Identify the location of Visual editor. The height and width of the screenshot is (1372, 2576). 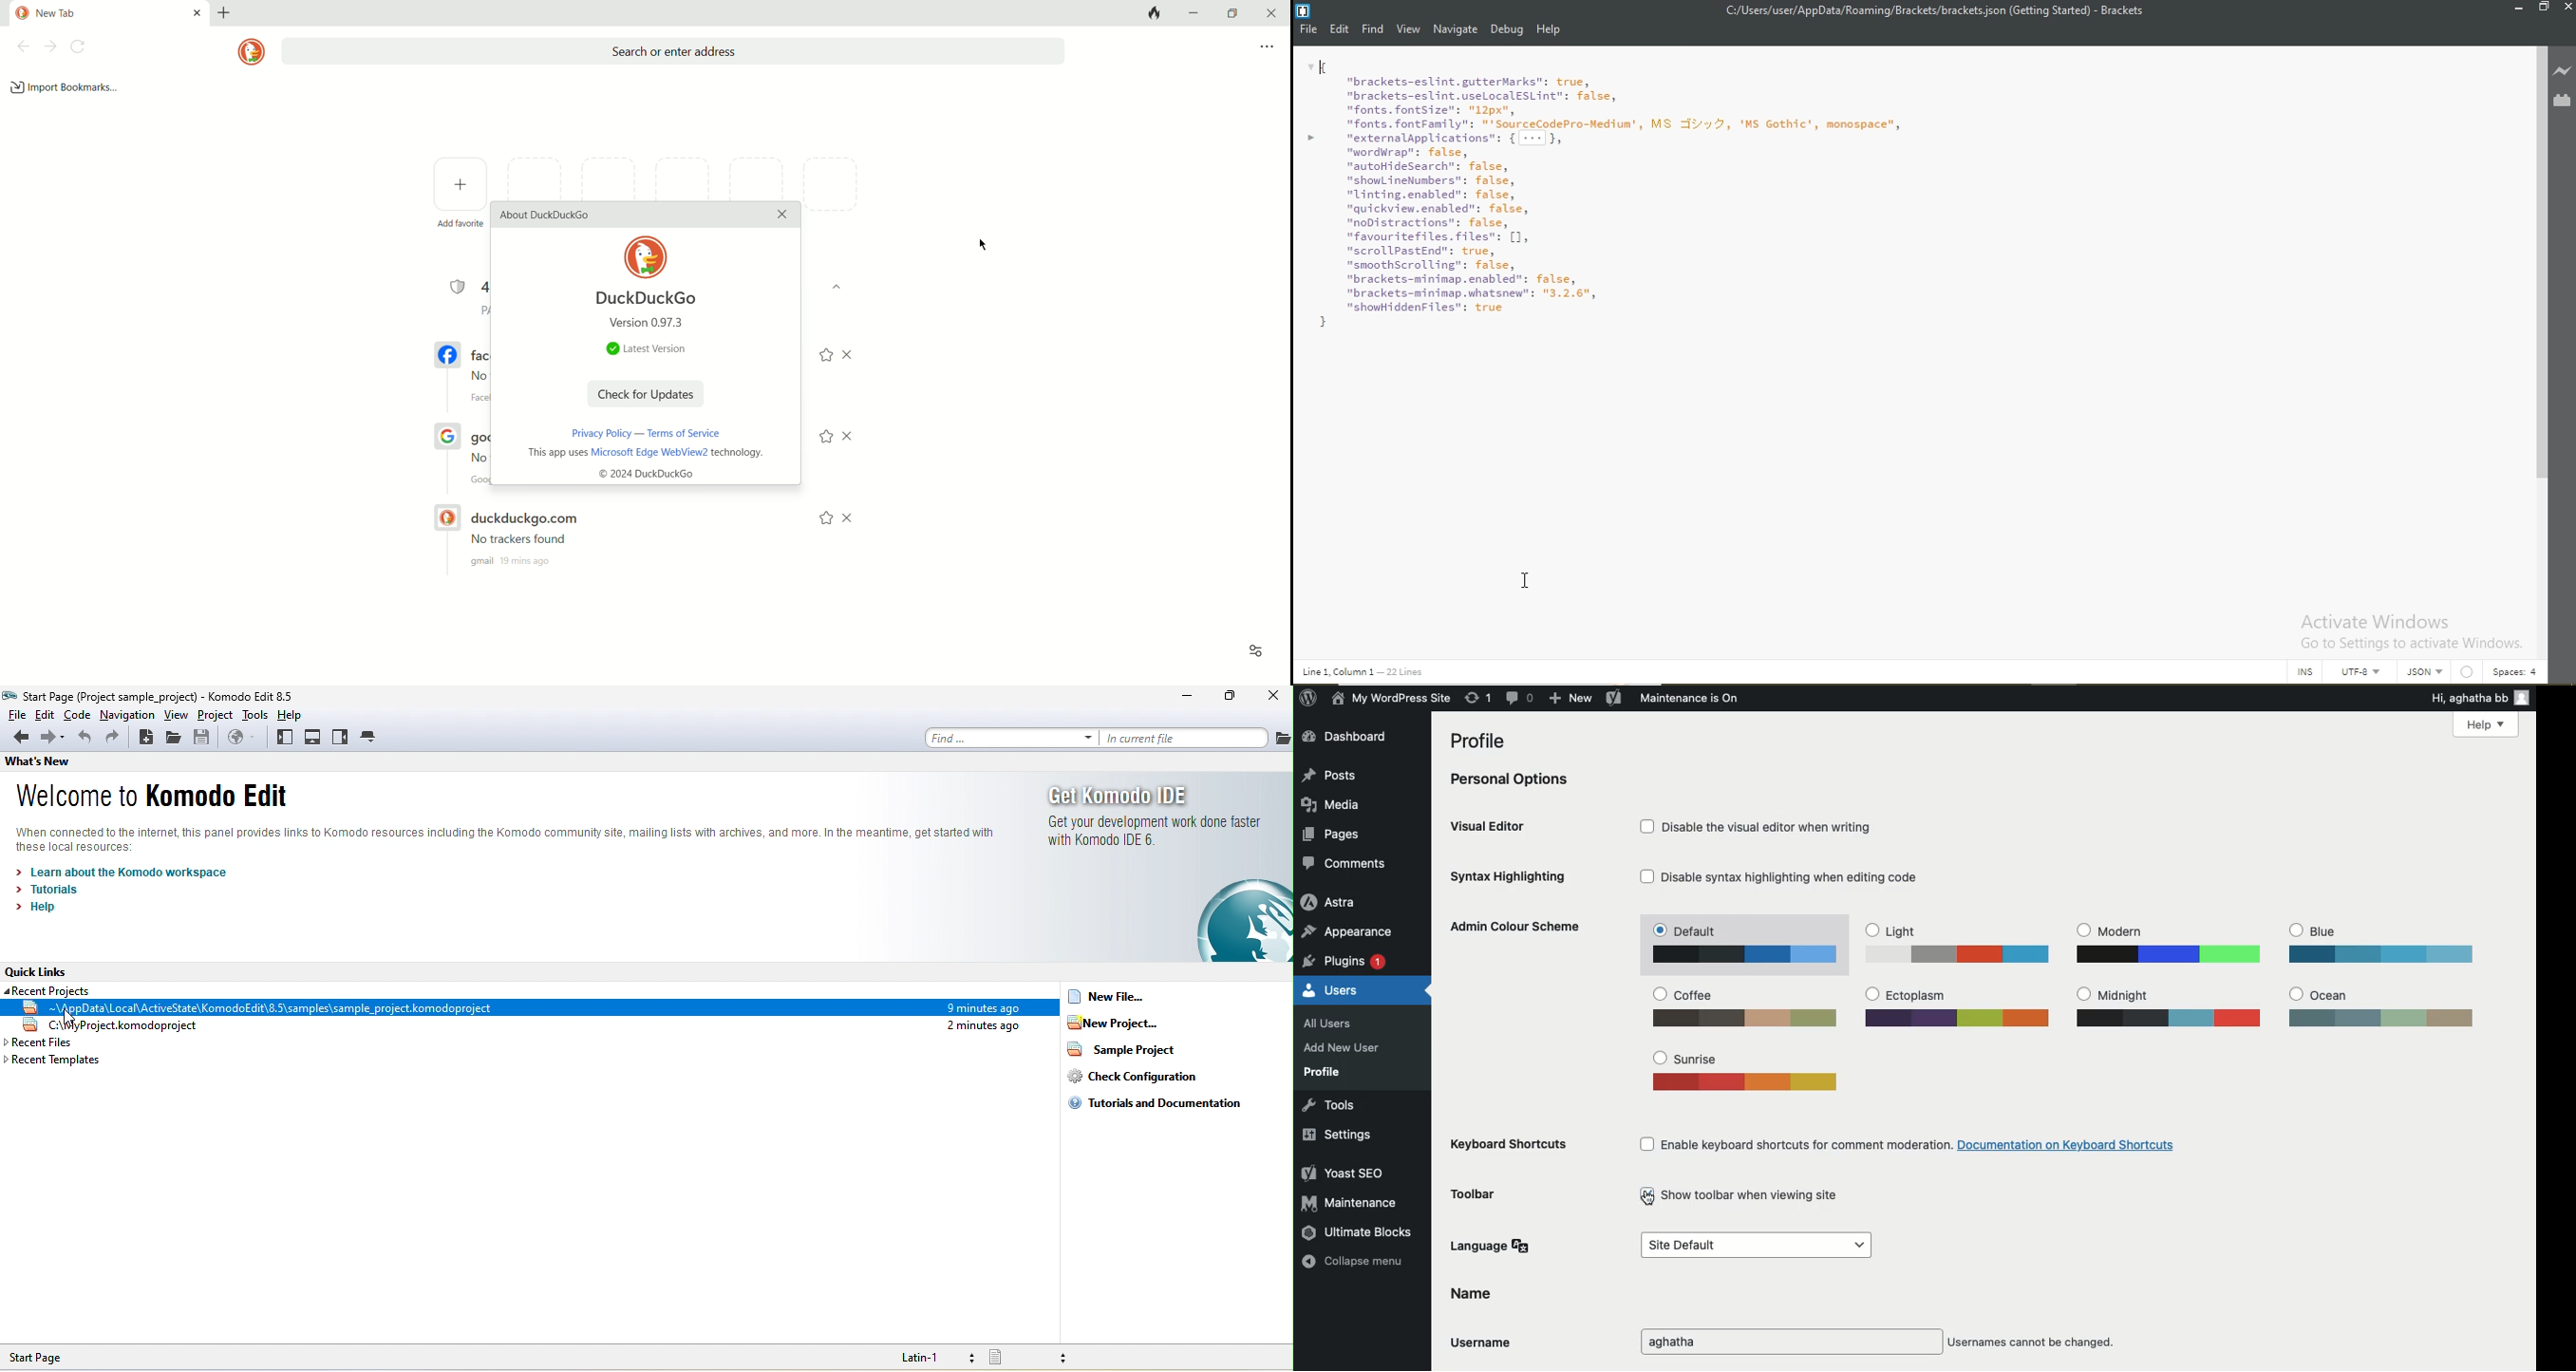
(1496, 825).